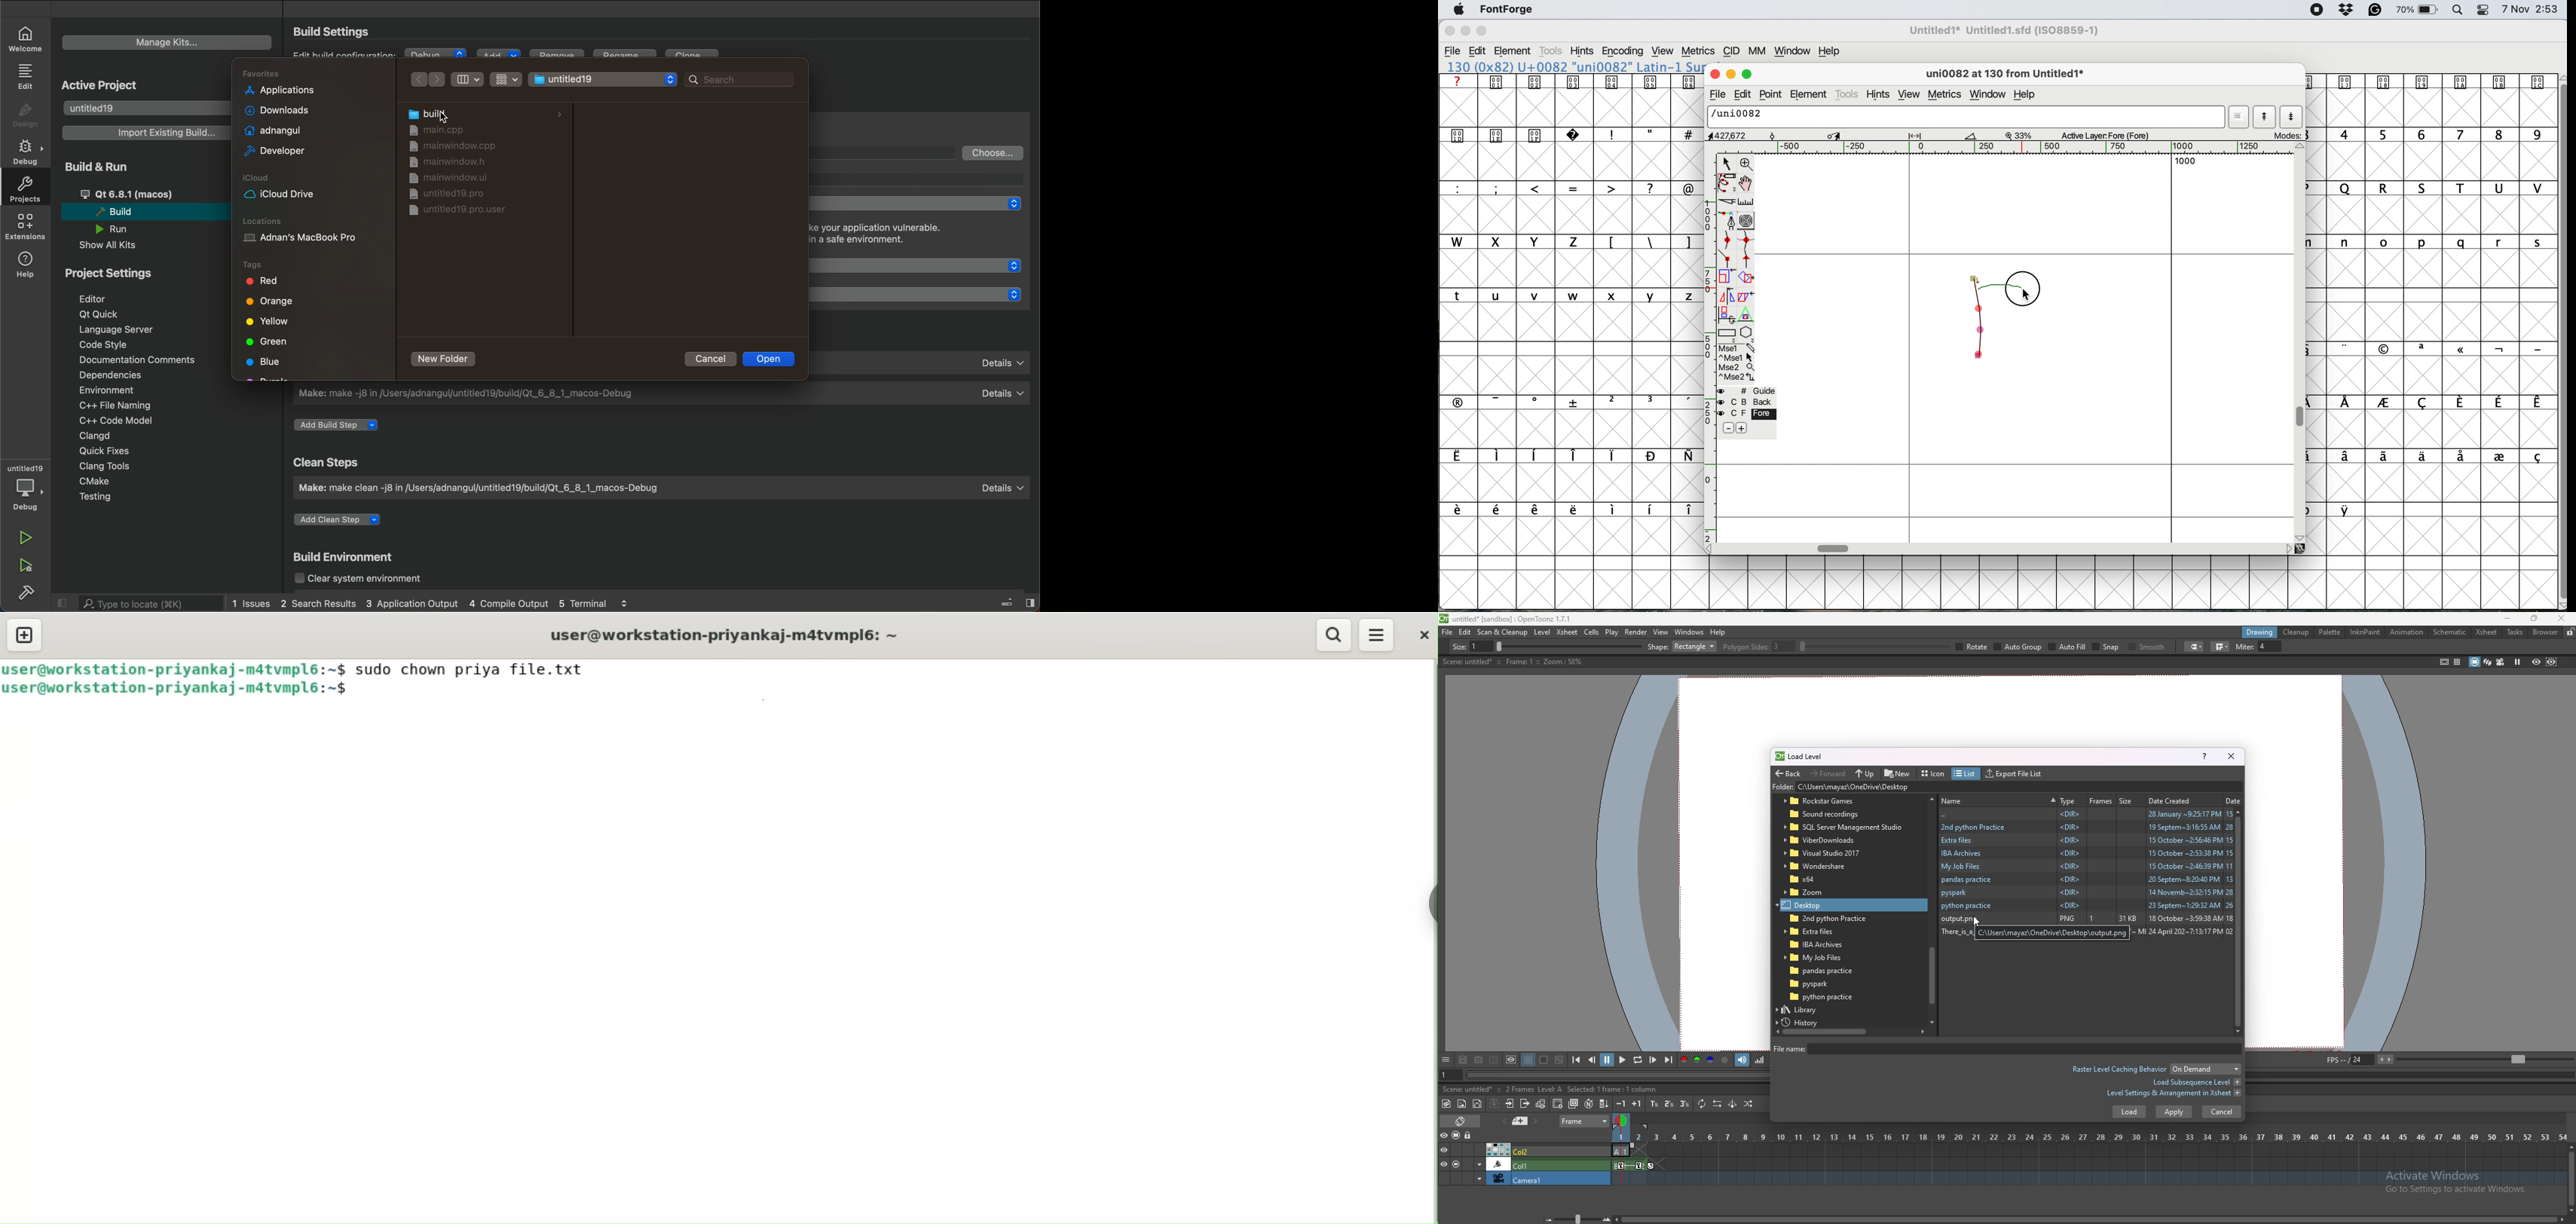  What do you see at coordinates (1997, 646) in the screenshot?
I see `ploygon slides` at bounding box center [1997, 646].